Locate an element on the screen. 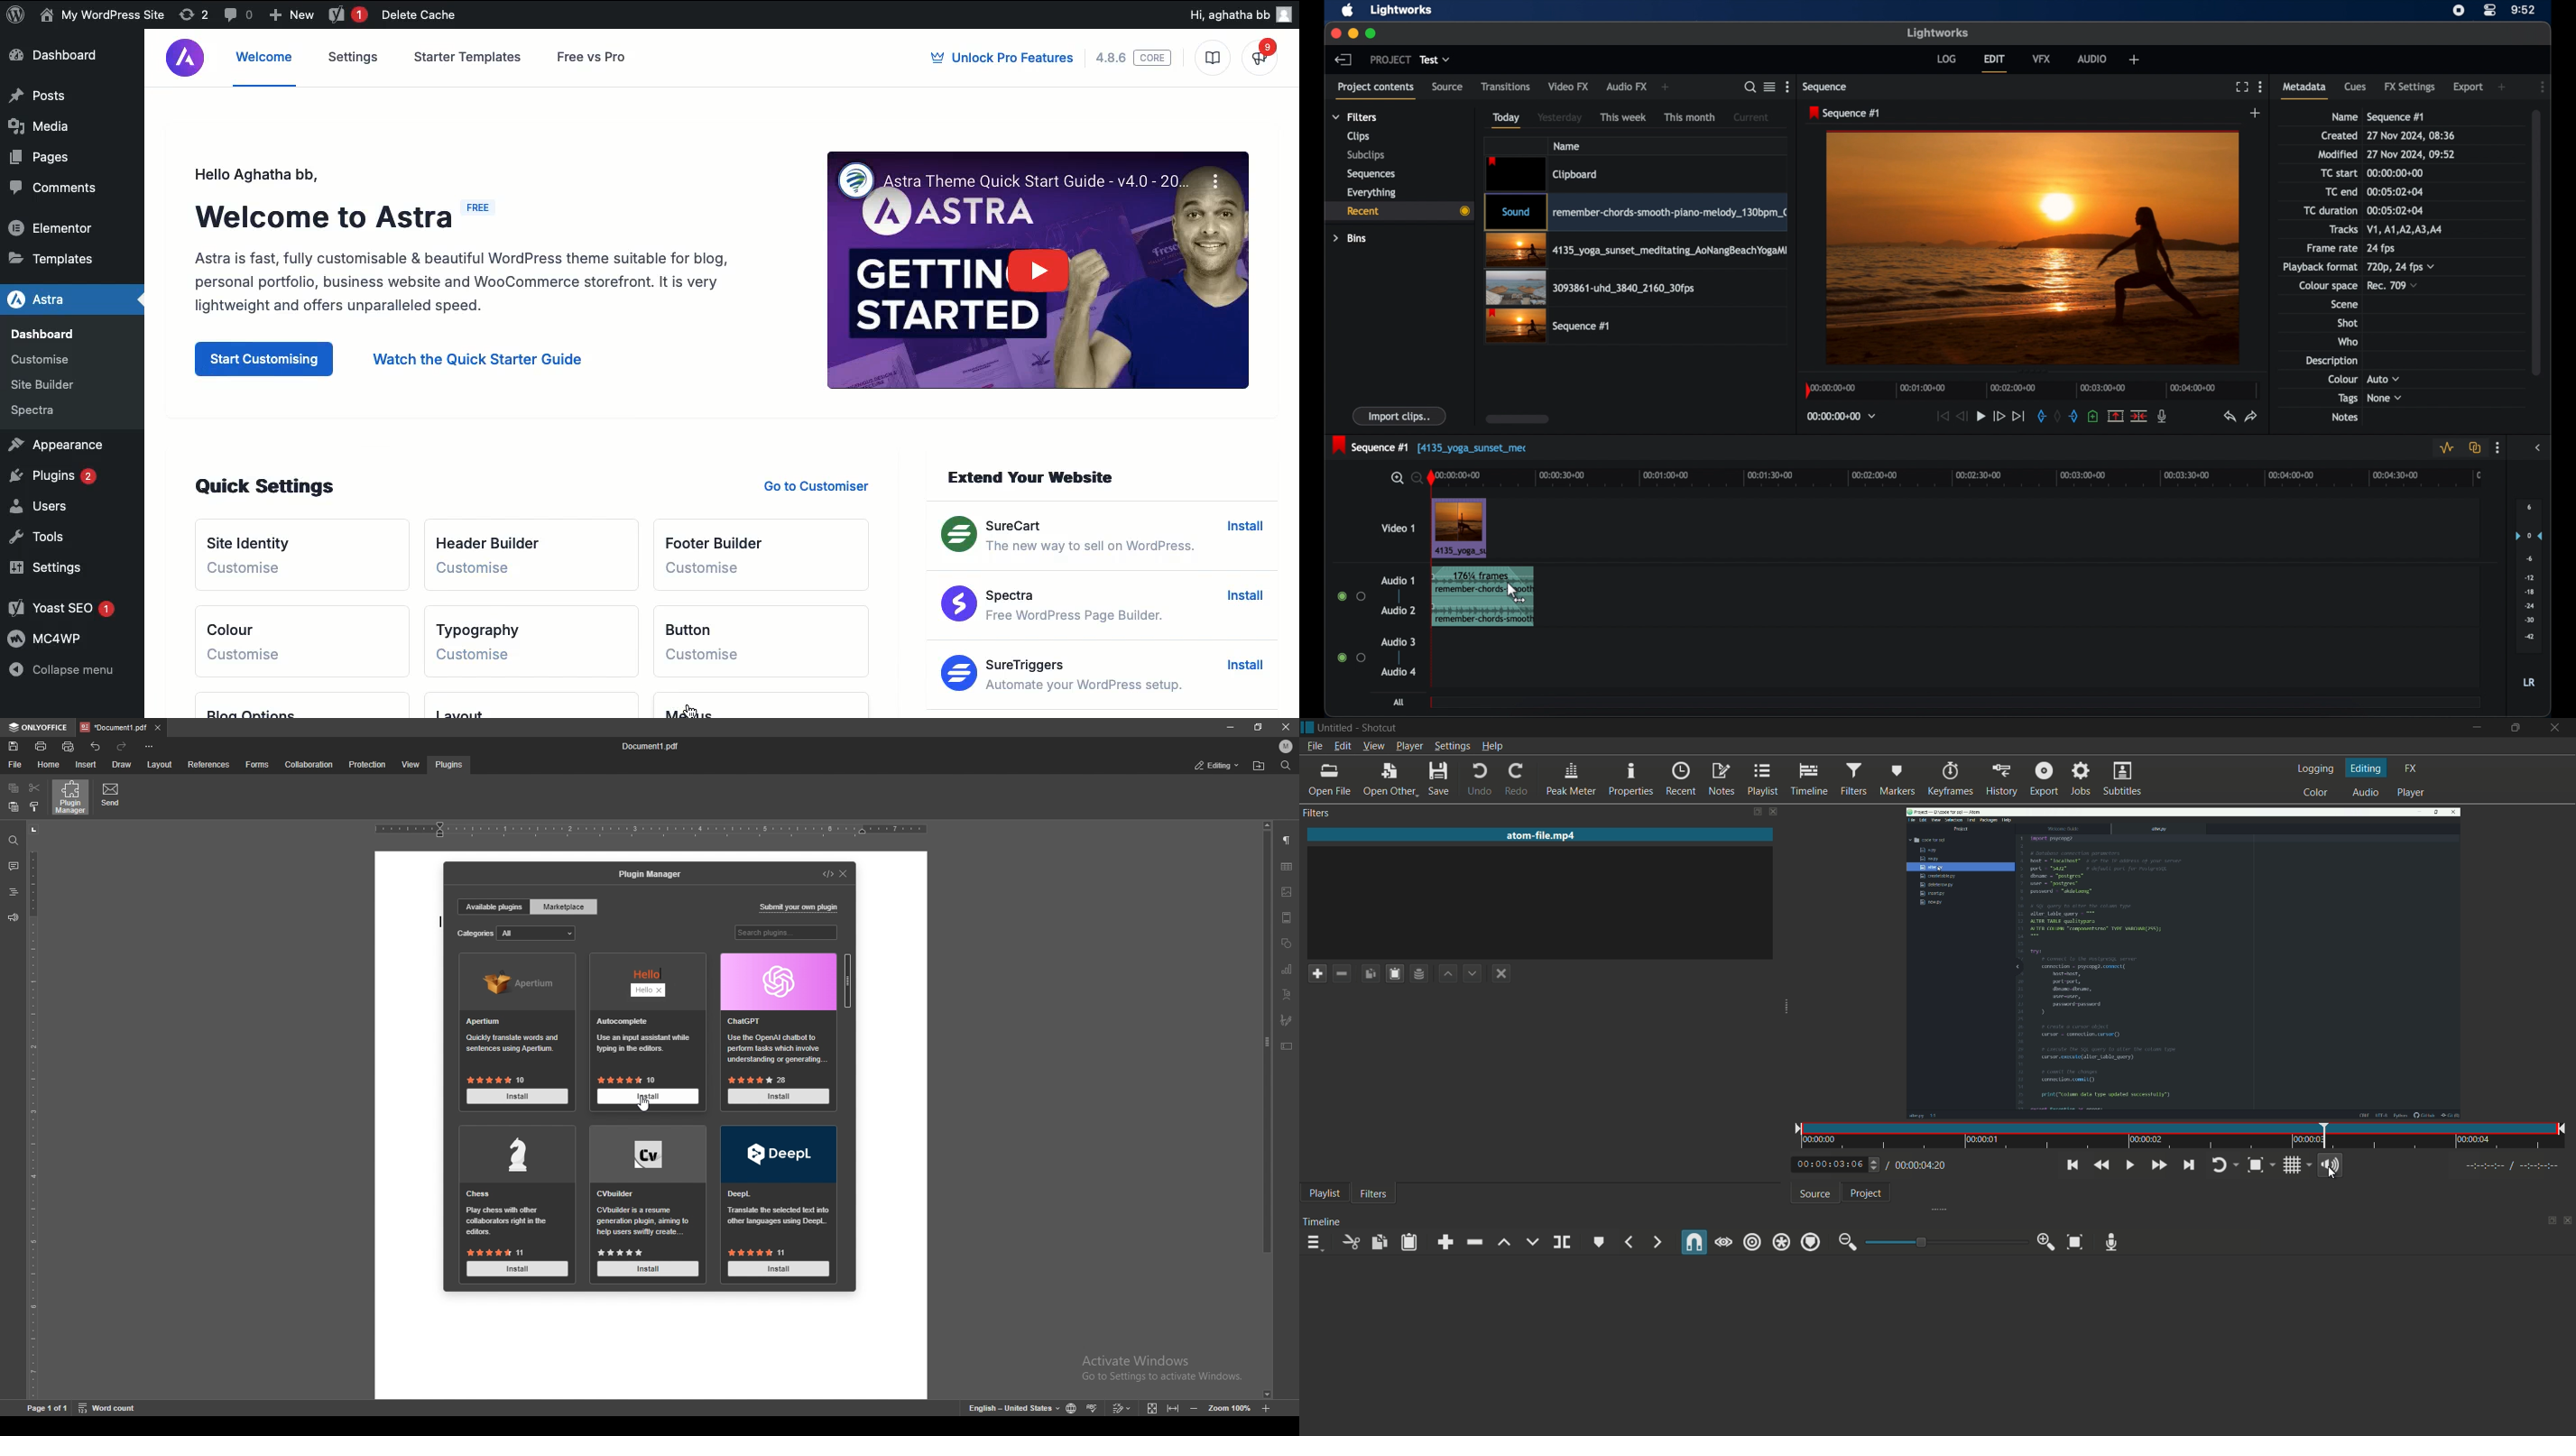 This screenshot has height=1456, width=2576. quickly play forward is located at coordinates (2156, 1165).